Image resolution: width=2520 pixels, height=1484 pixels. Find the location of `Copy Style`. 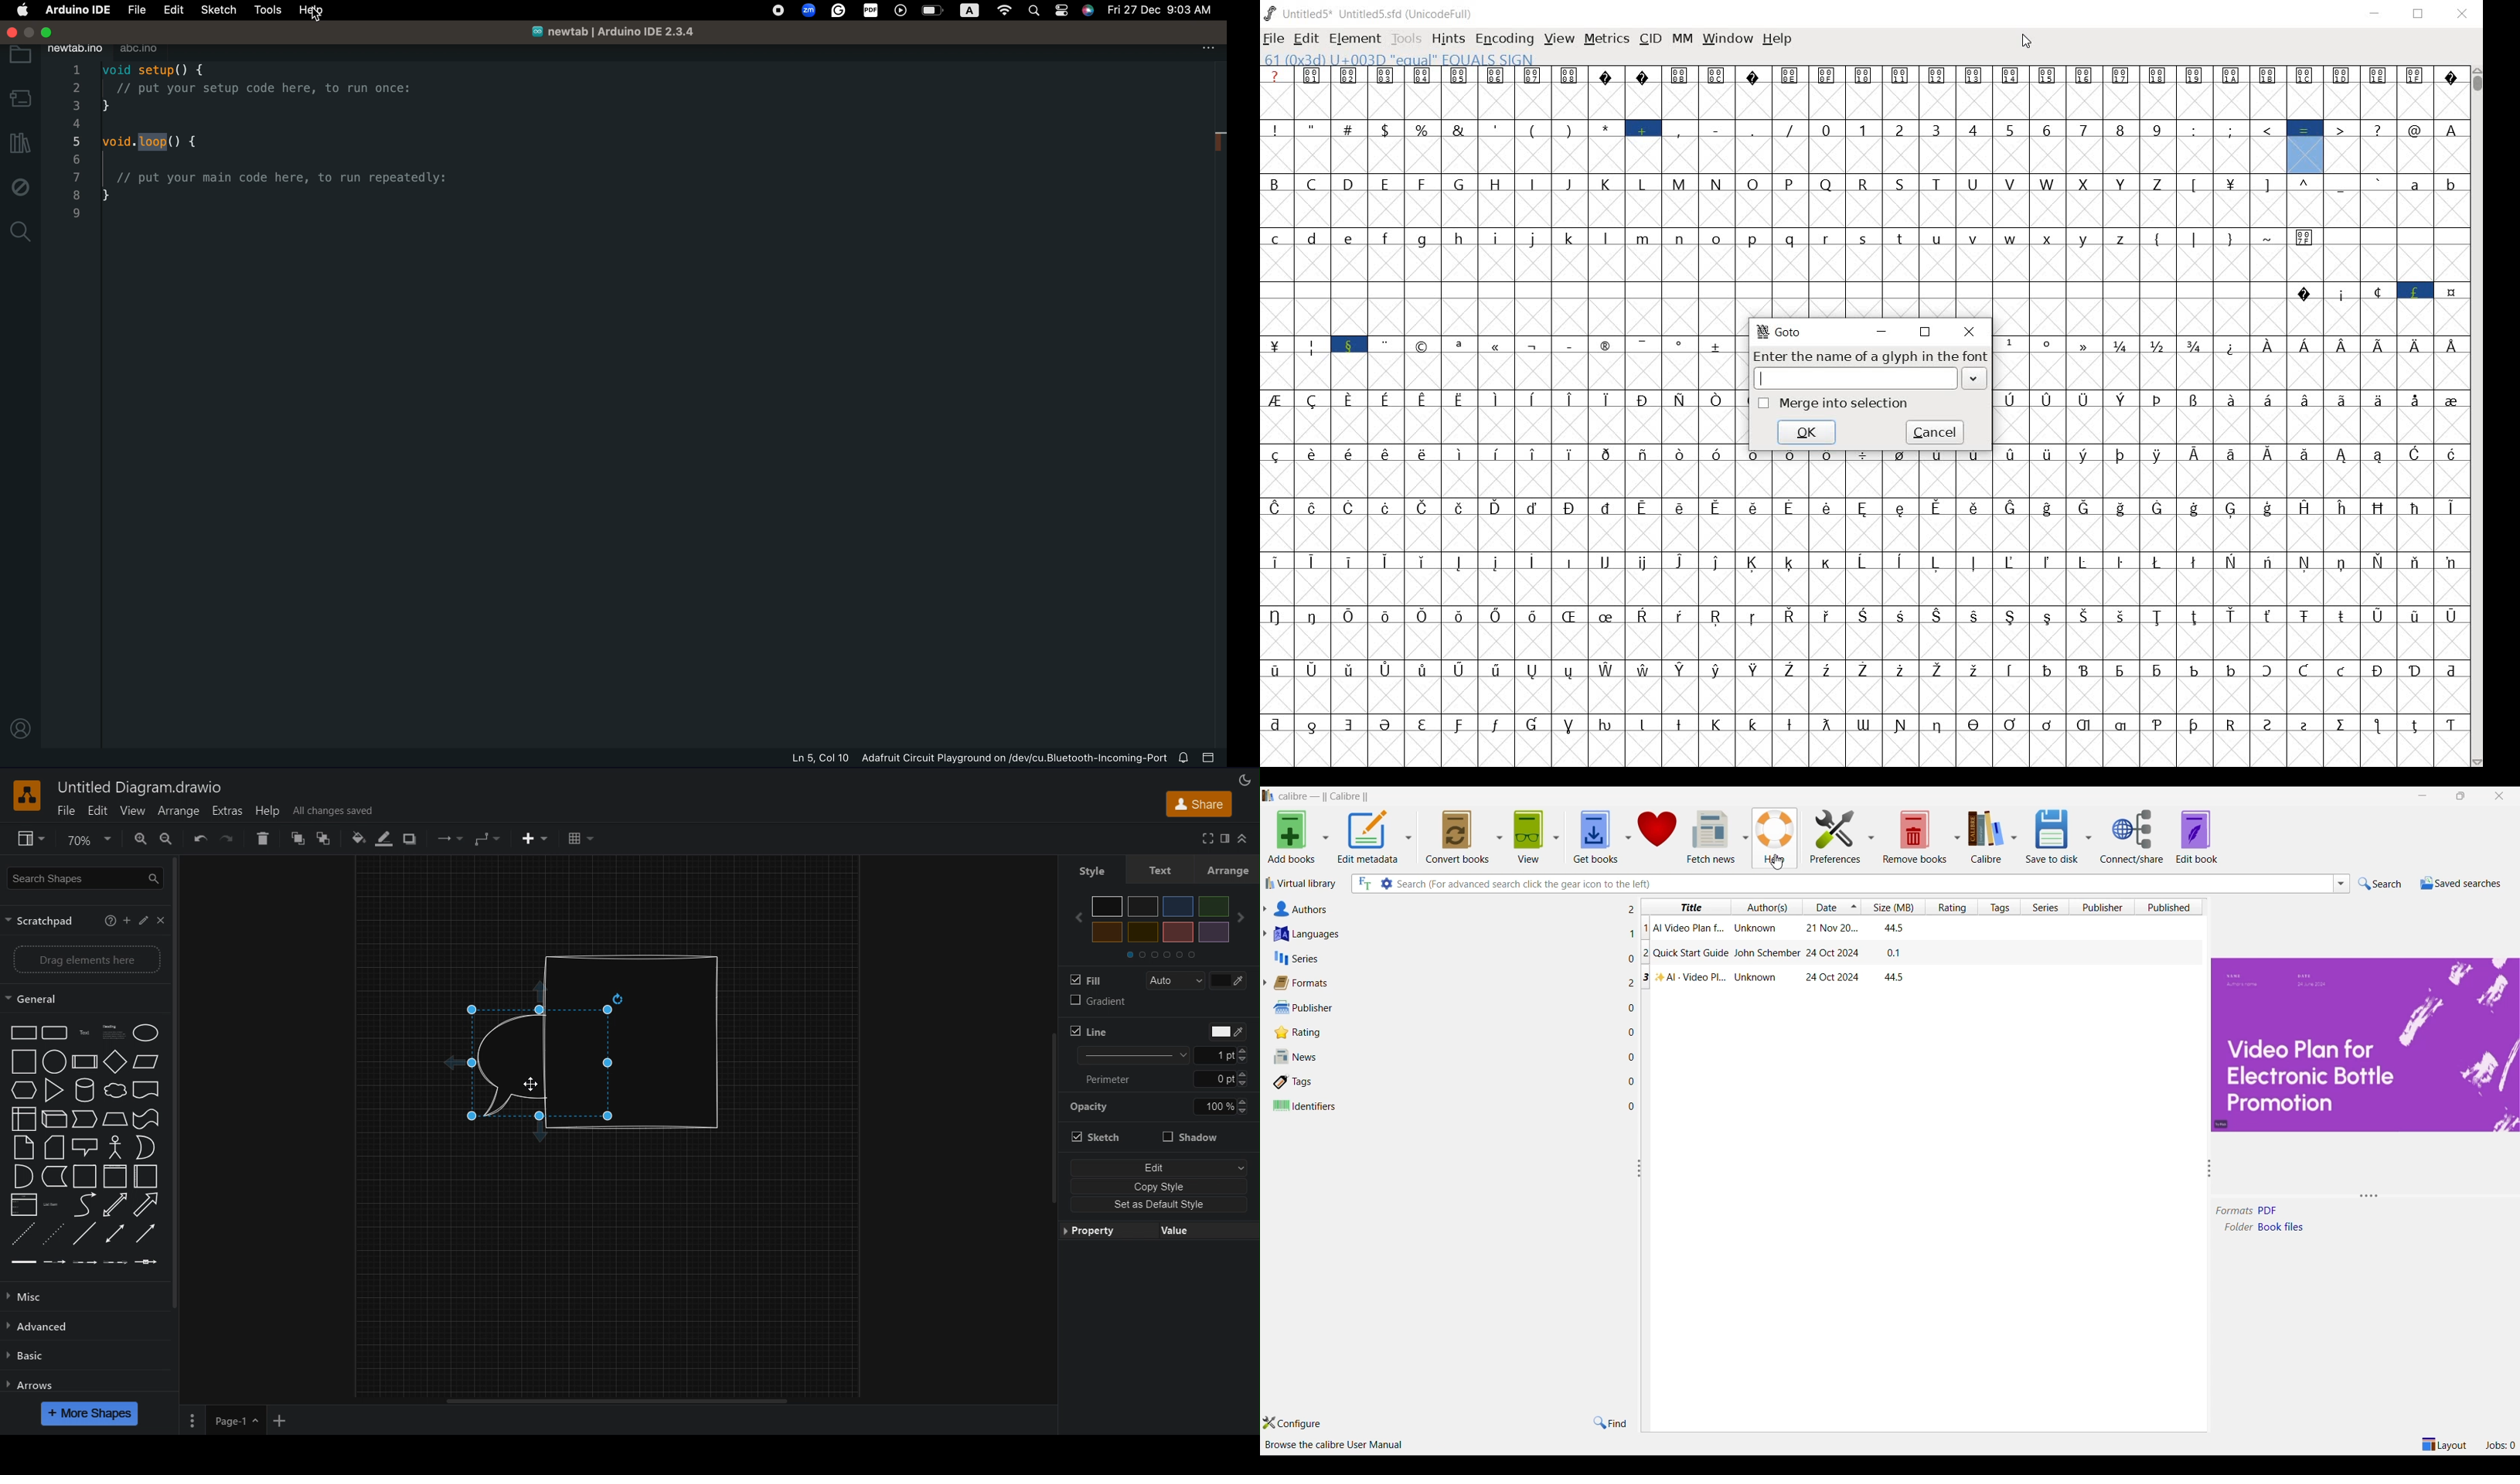

Copy Style is located at coordinates (1159, 1186).